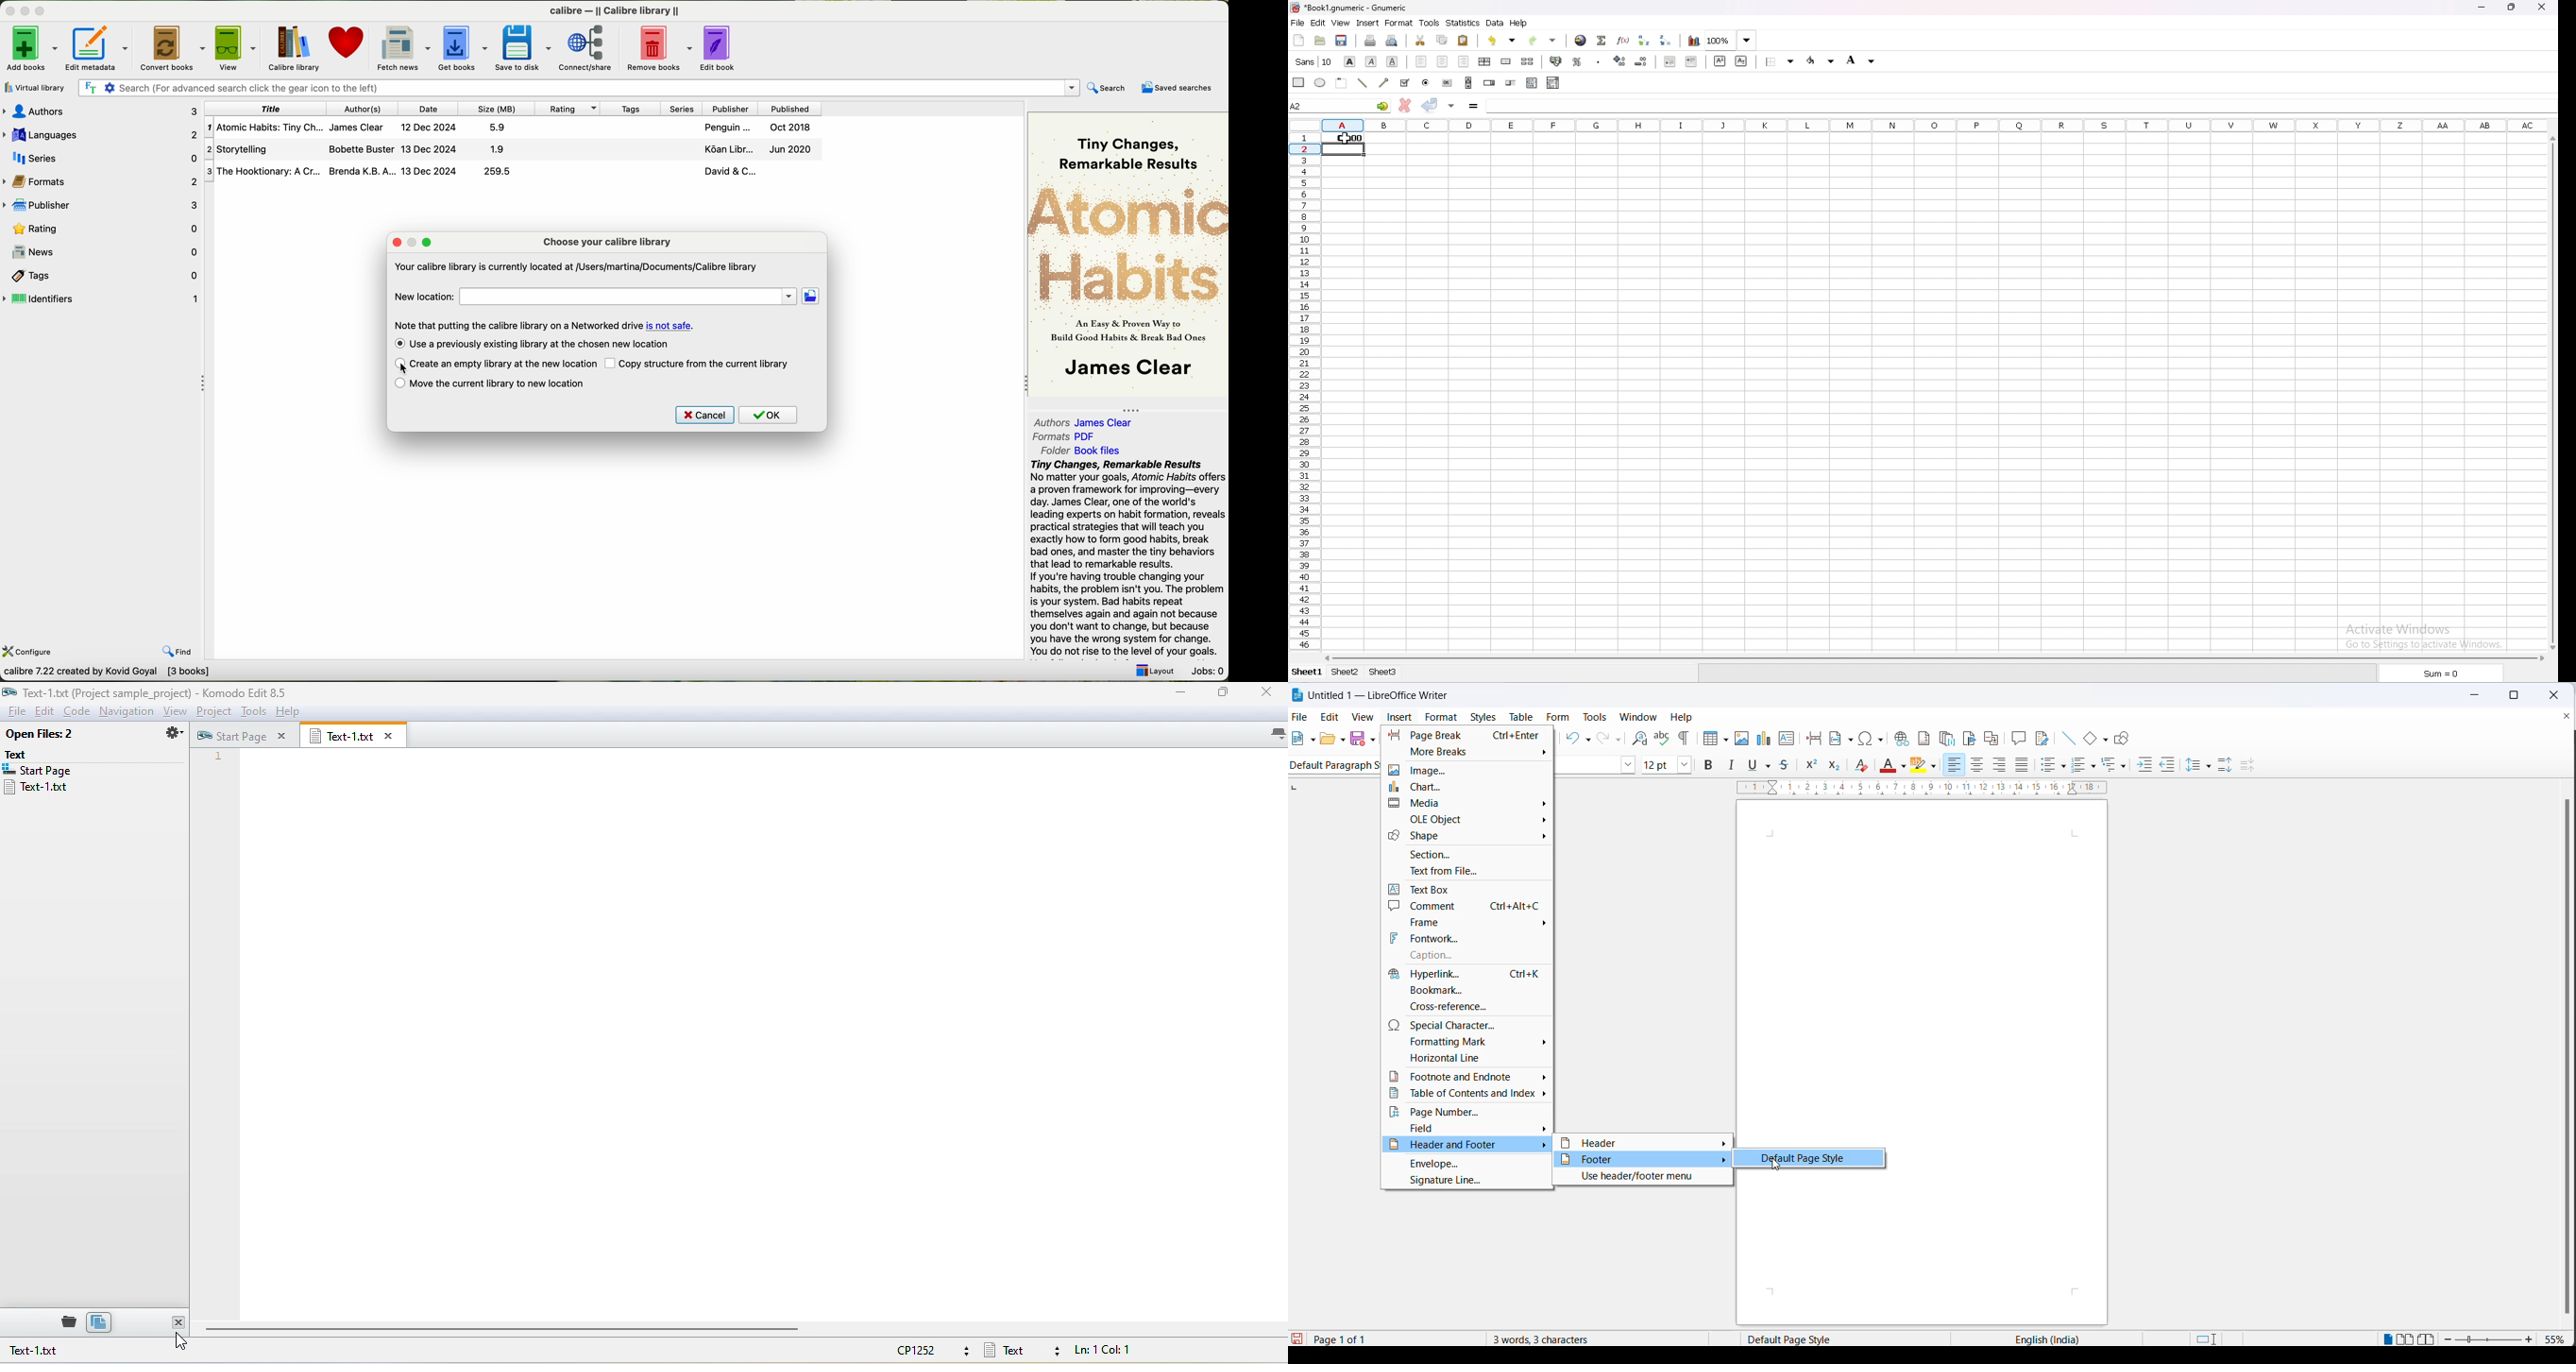 The height and width of the screenshot is (1372, 2576). What do you see at coordinates (1465, 874) in the screenshot?
I see `text from file` at bounding box center [1465, 874].